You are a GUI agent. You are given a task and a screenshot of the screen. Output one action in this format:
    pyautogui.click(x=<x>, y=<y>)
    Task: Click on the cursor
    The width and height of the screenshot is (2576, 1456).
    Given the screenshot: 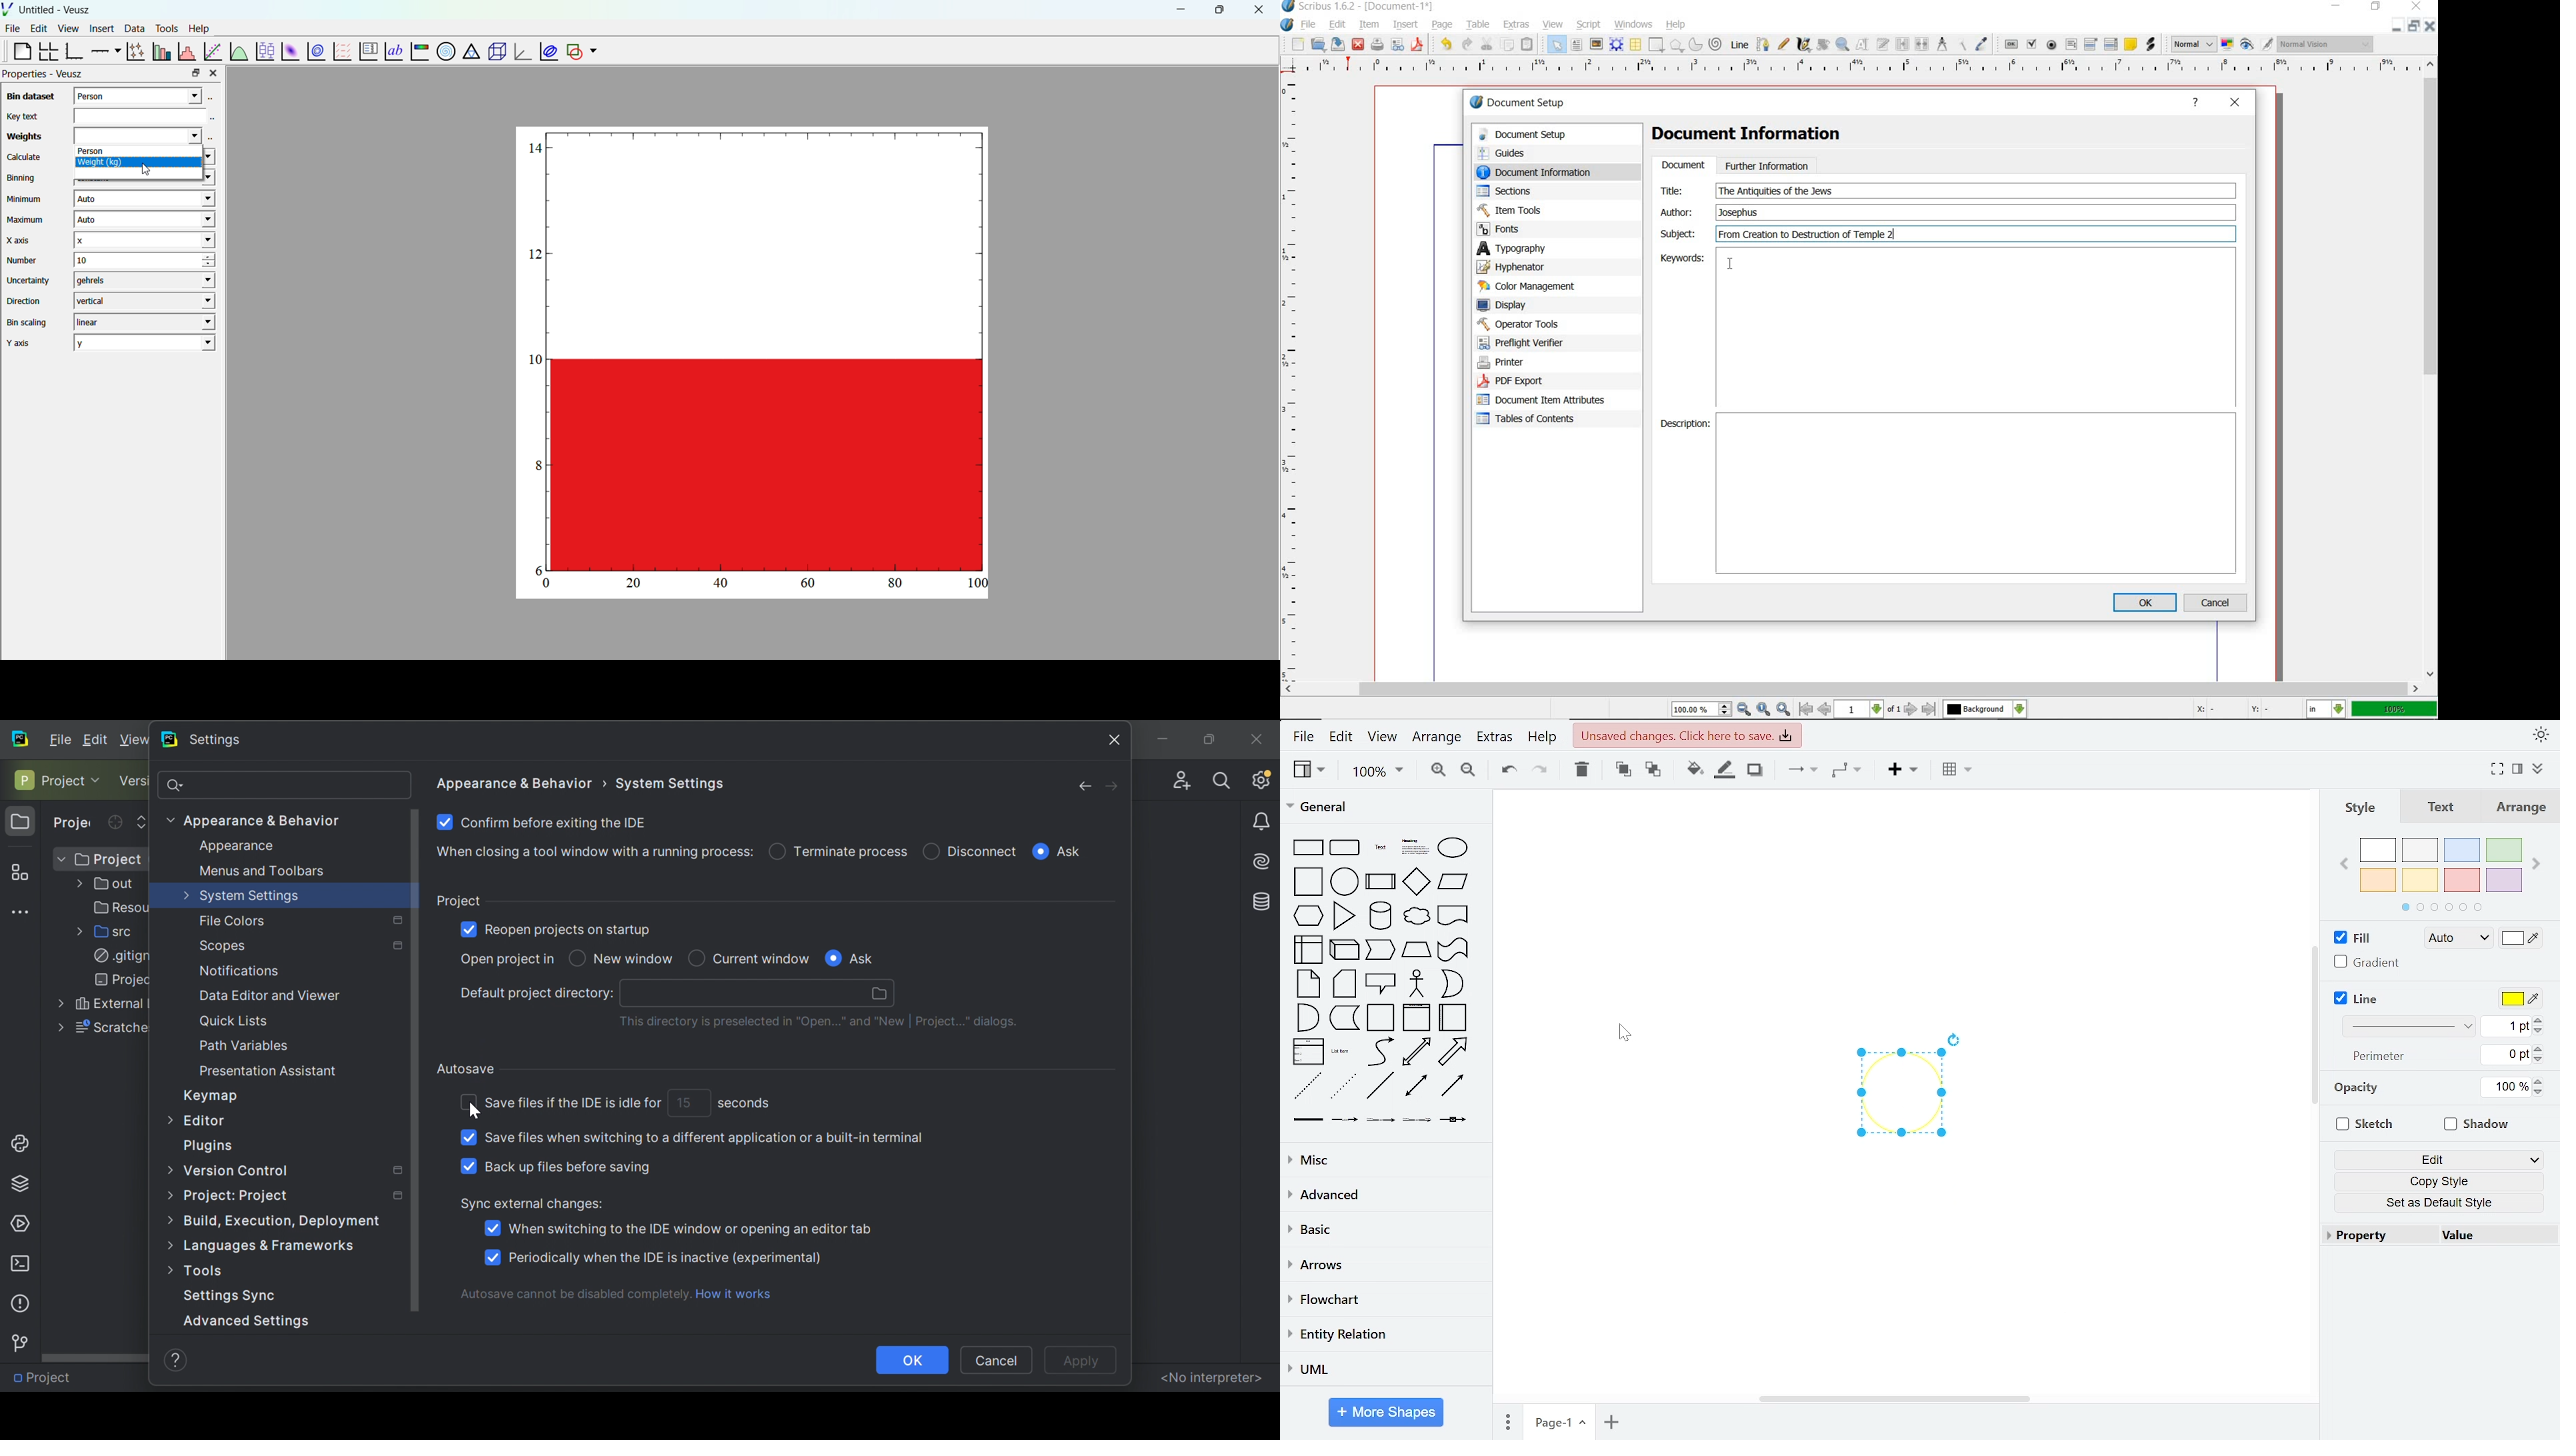 What is the action you would take?
    pyautogui.click(x=473, y=1113)
    